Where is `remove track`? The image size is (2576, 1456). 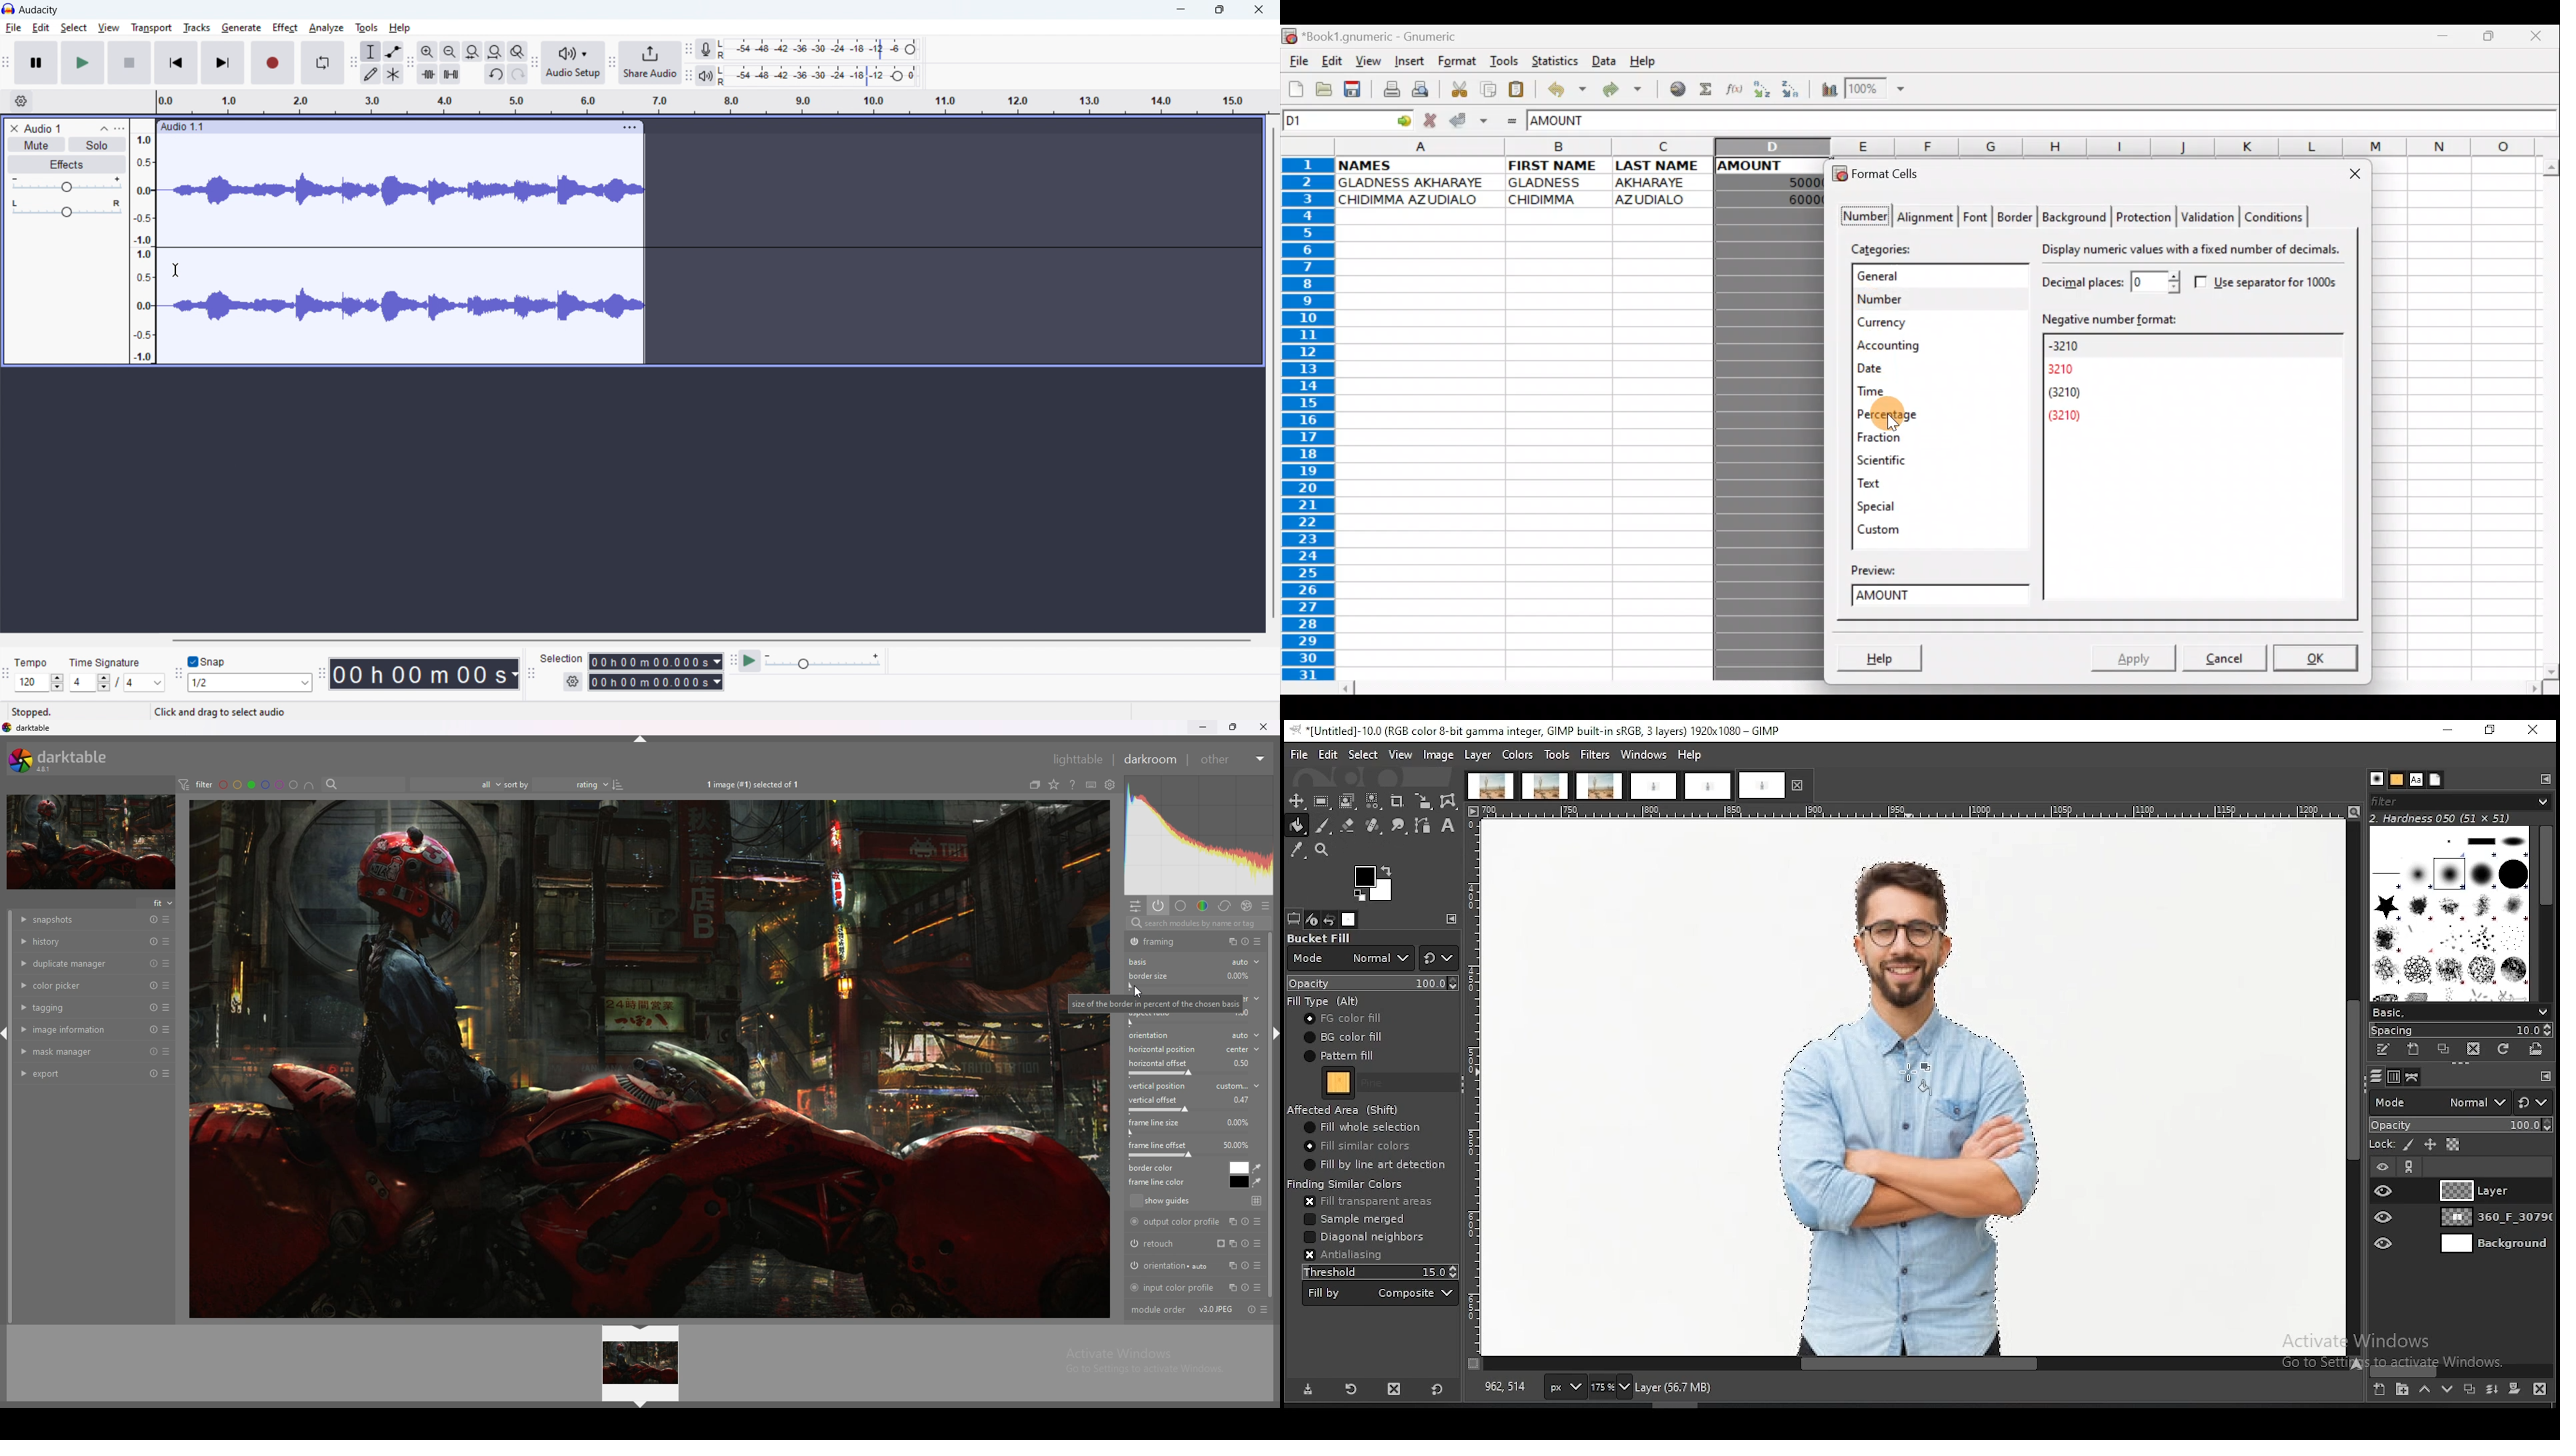 remove track is located at coordinates (14, 128).